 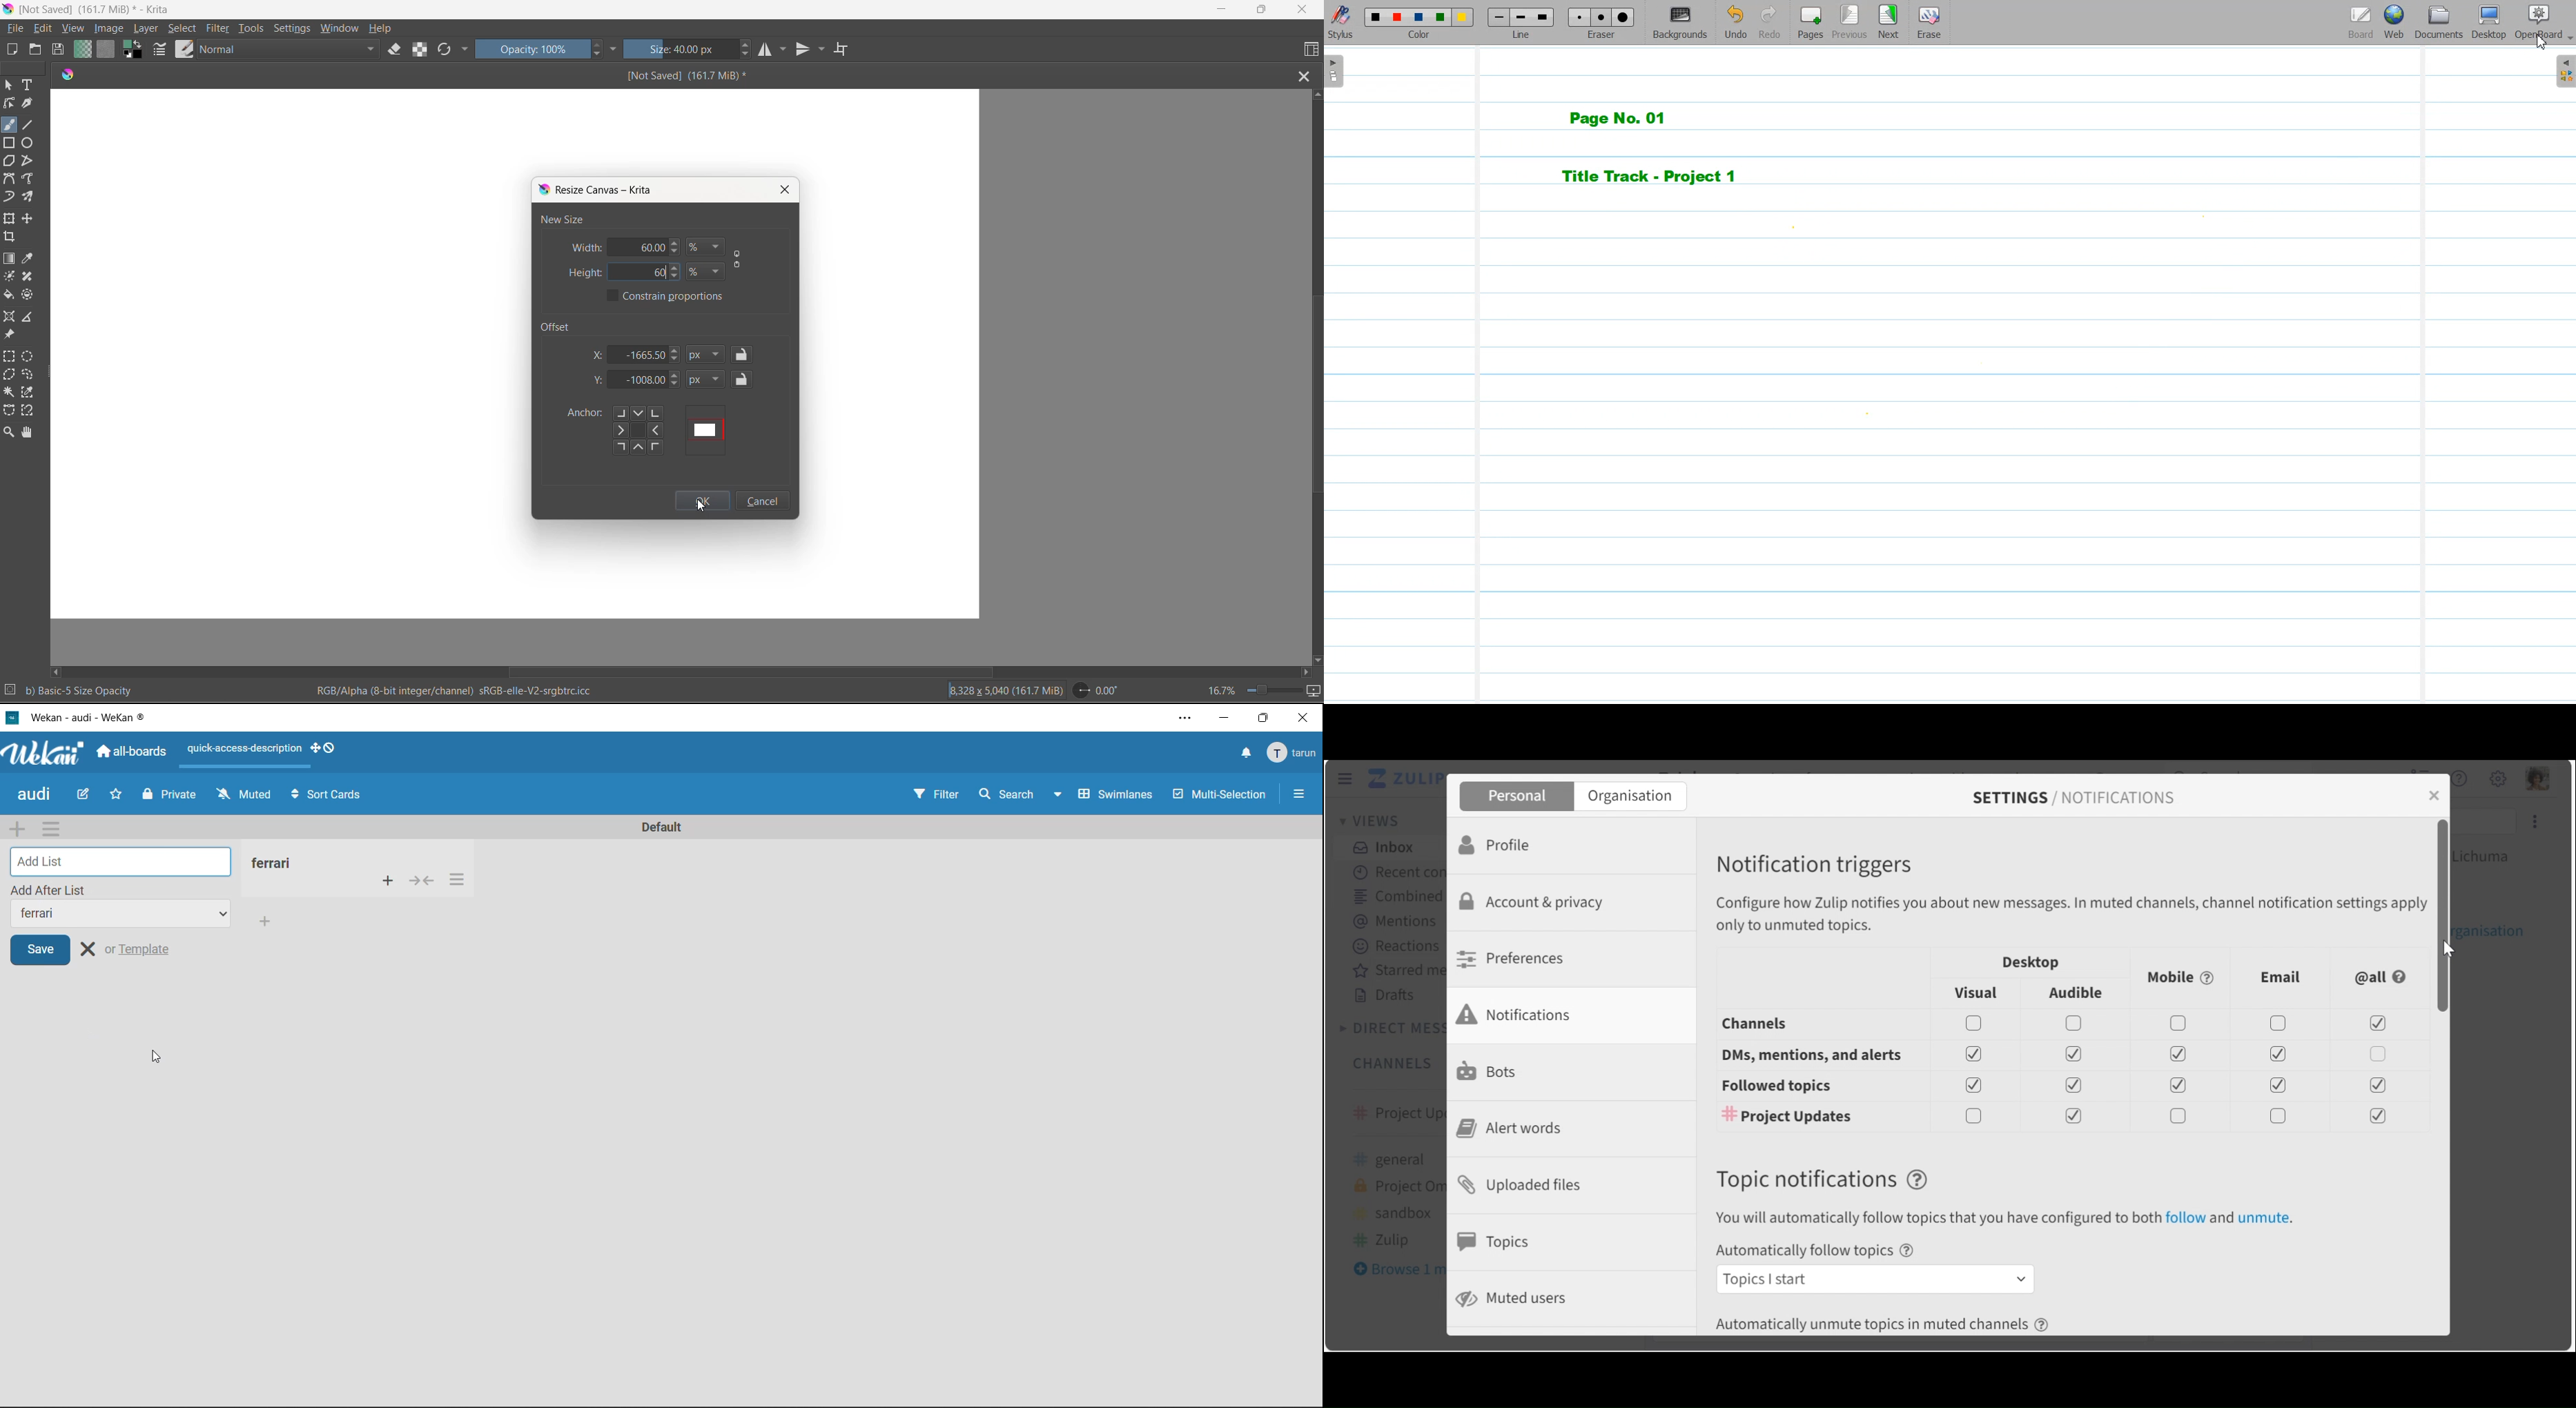 What do you see at coordinates (628, 247) in the screenshot?
I see `width value box` at bounding box center [628, 247].